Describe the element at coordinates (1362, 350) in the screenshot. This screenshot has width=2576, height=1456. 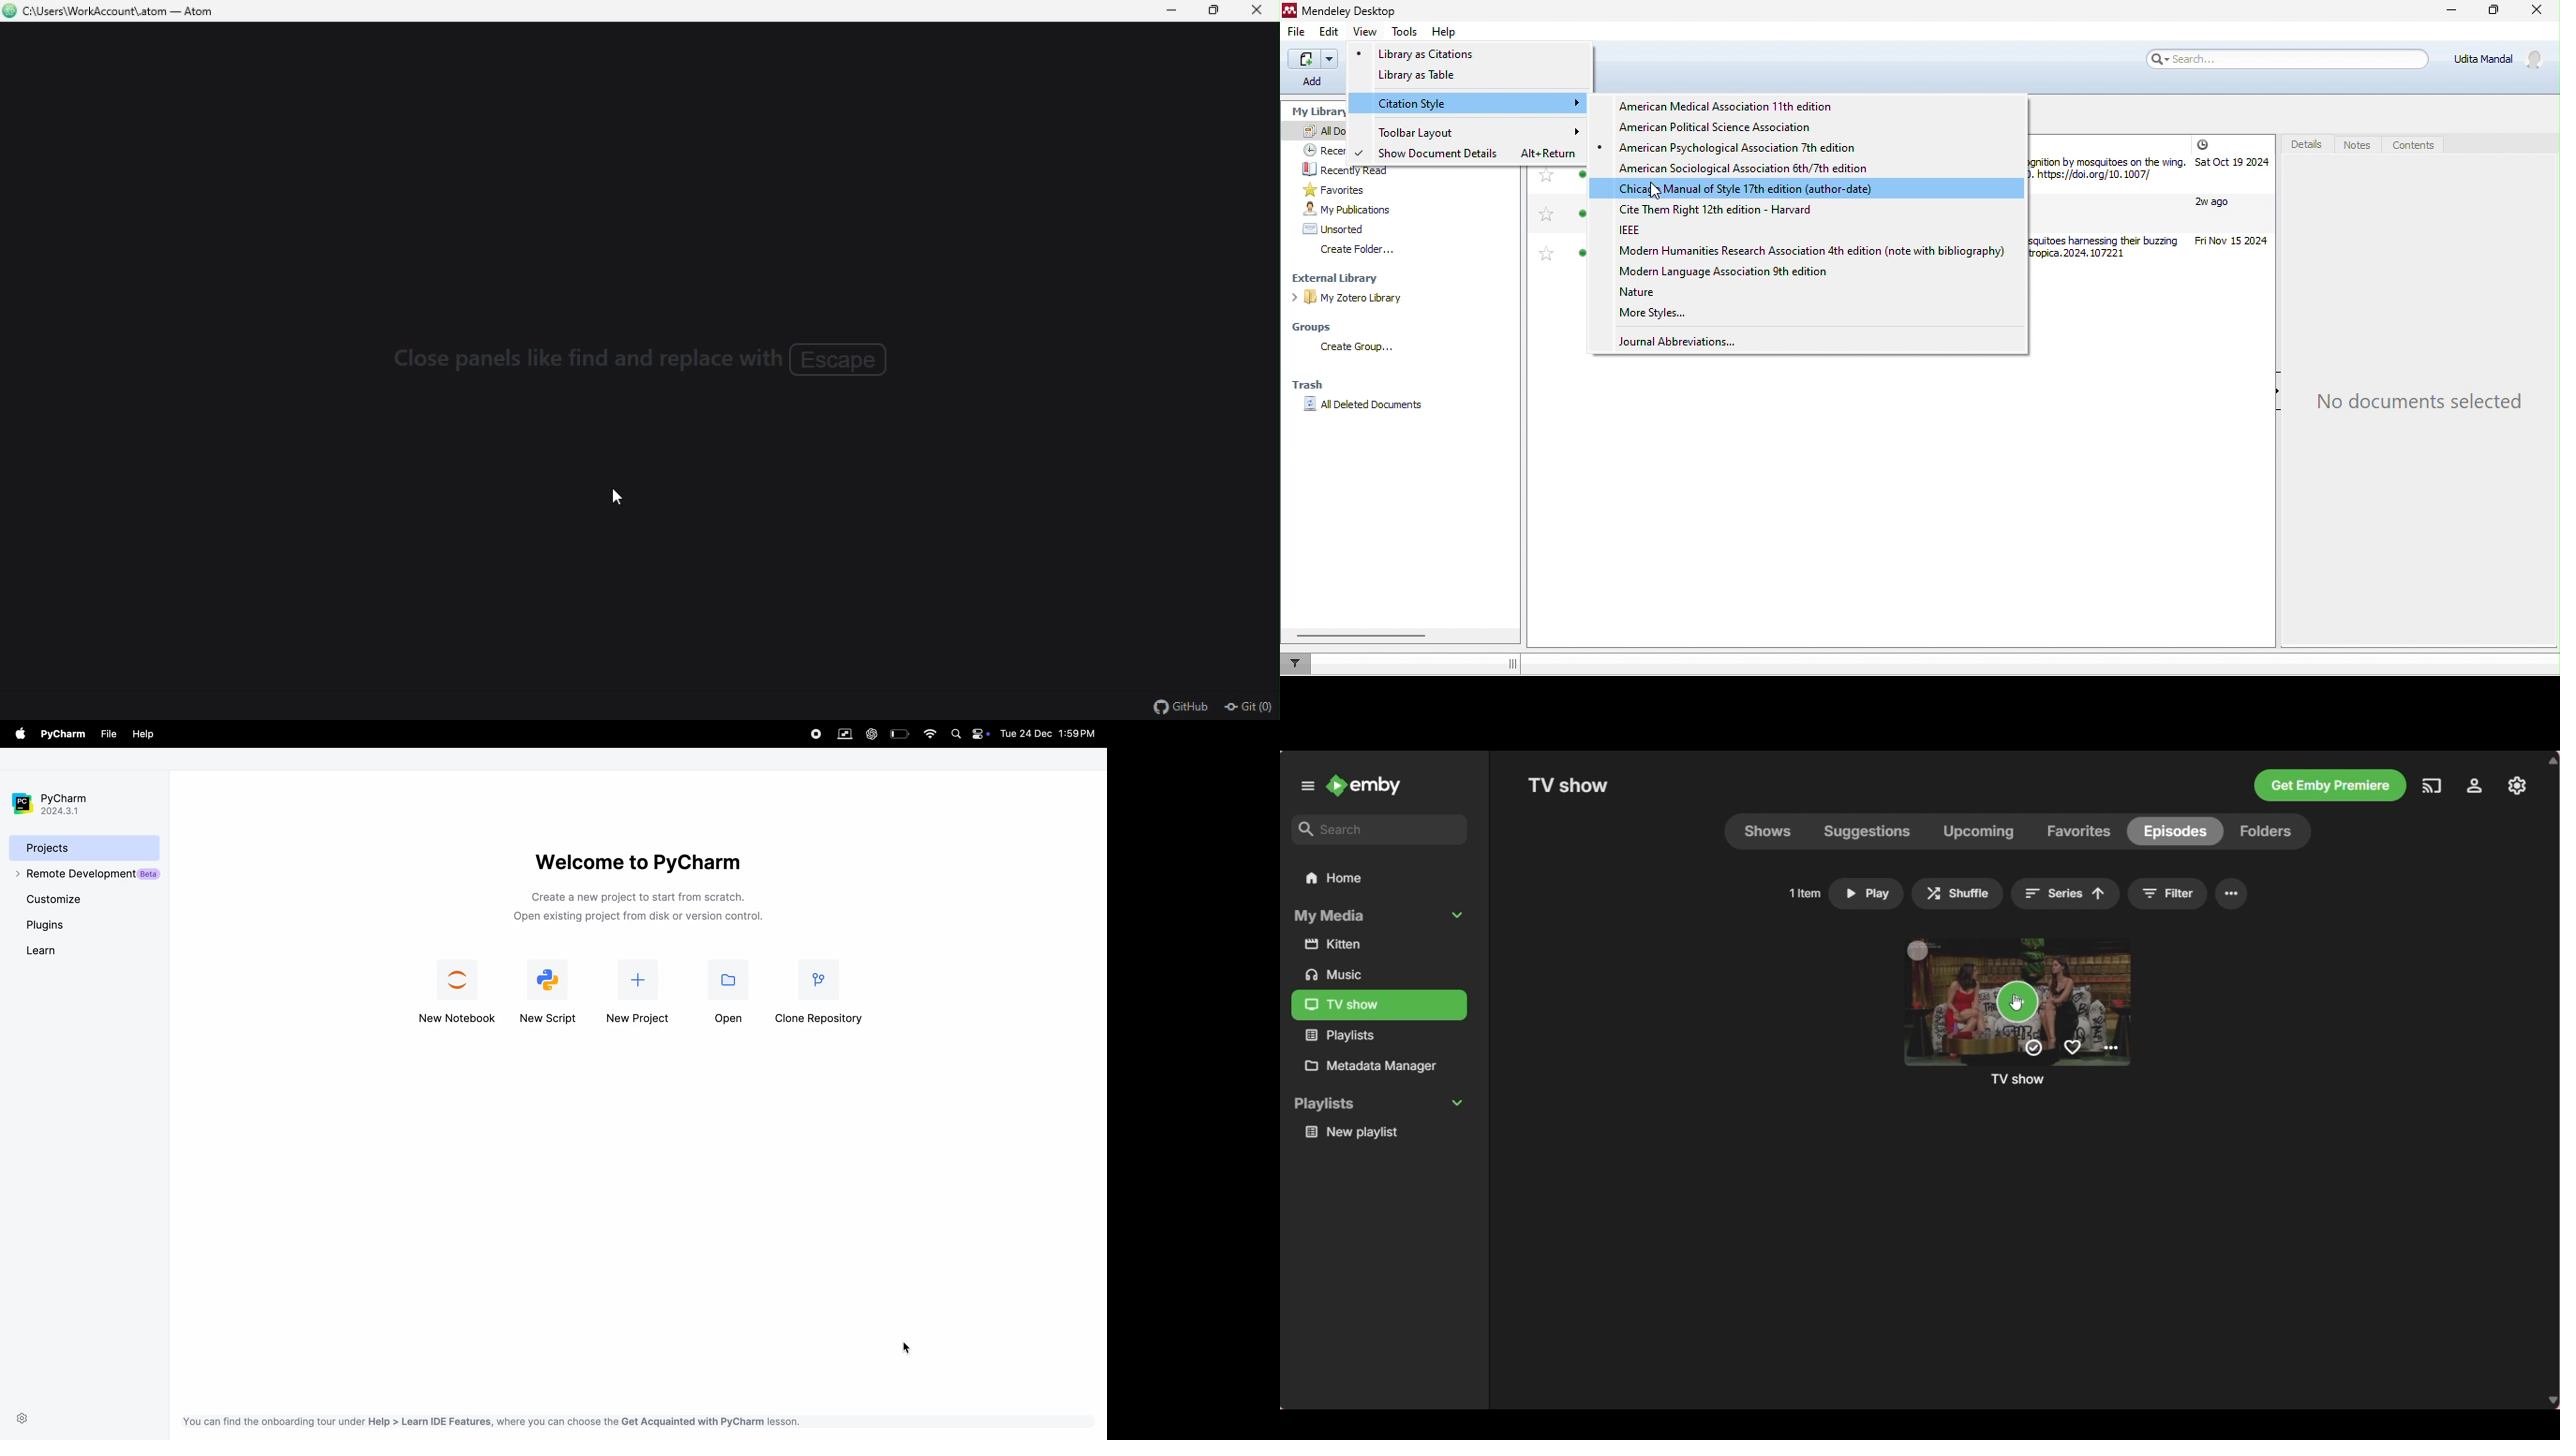
I see `create group` at that location.